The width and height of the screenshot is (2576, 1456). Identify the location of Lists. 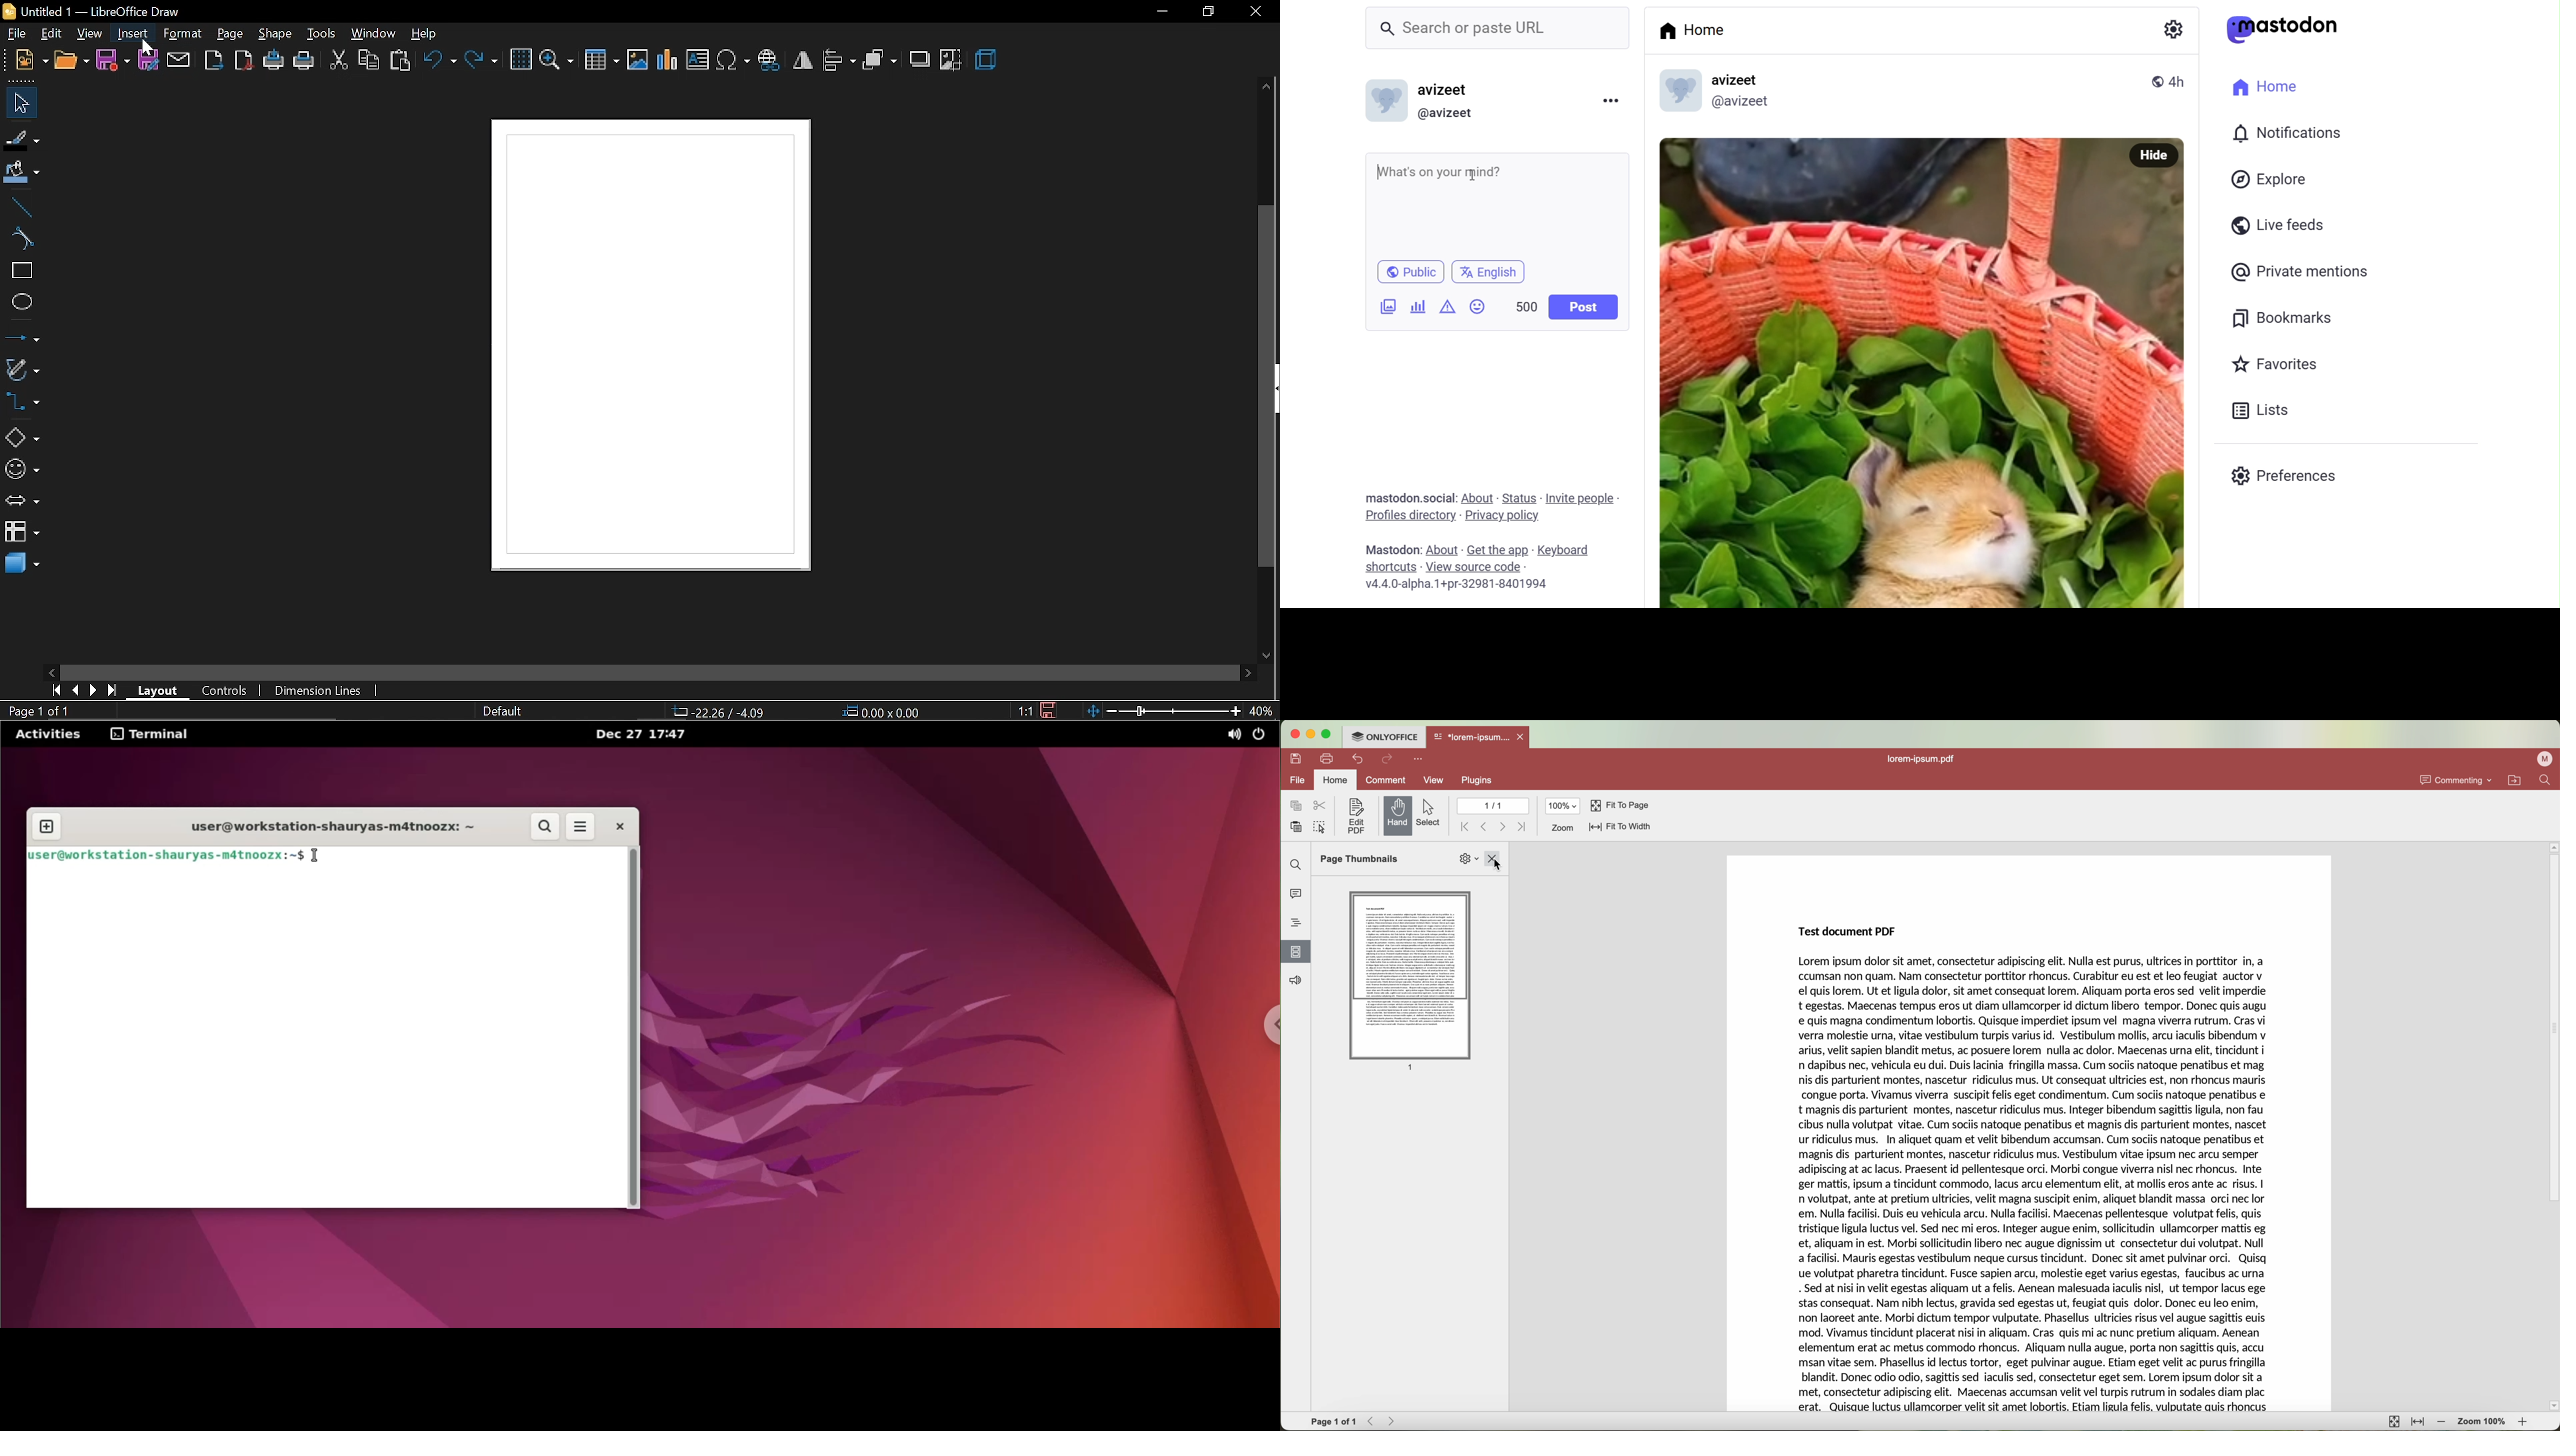
(2259, 409).